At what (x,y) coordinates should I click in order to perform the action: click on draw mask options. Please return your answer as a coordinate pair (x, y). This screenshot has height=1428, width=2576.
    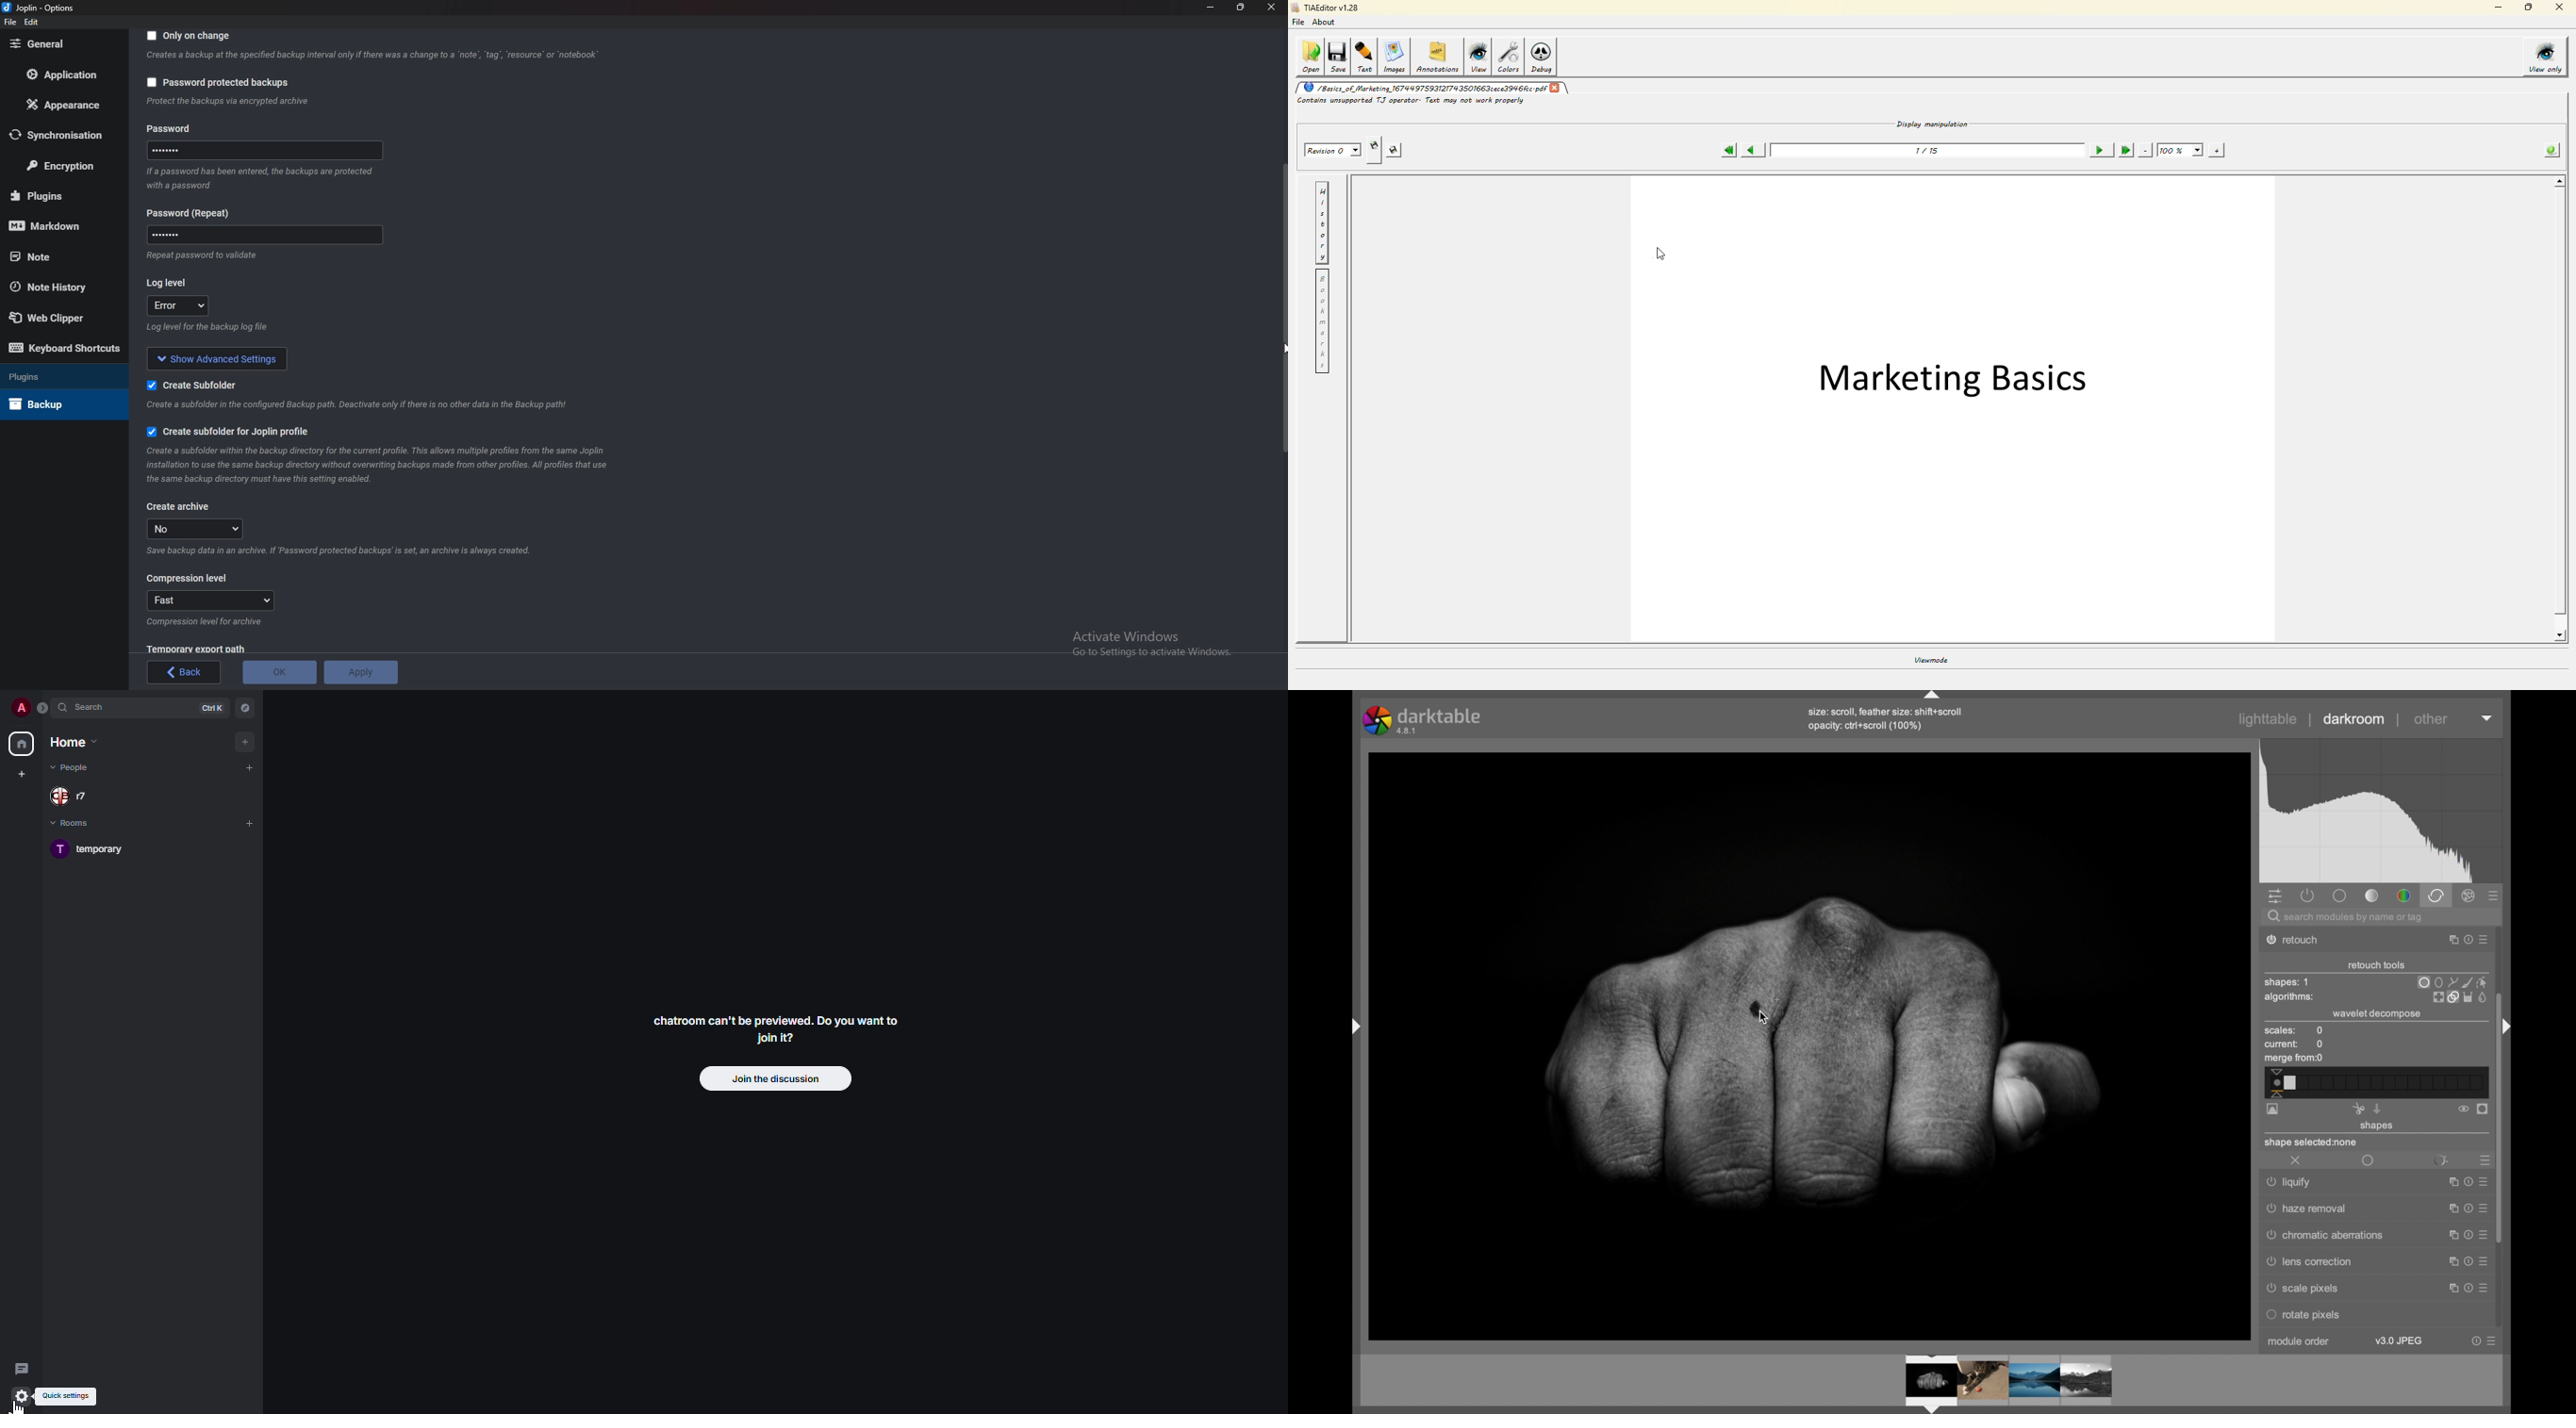
    Looking at the image, I should click on (2454, 982).